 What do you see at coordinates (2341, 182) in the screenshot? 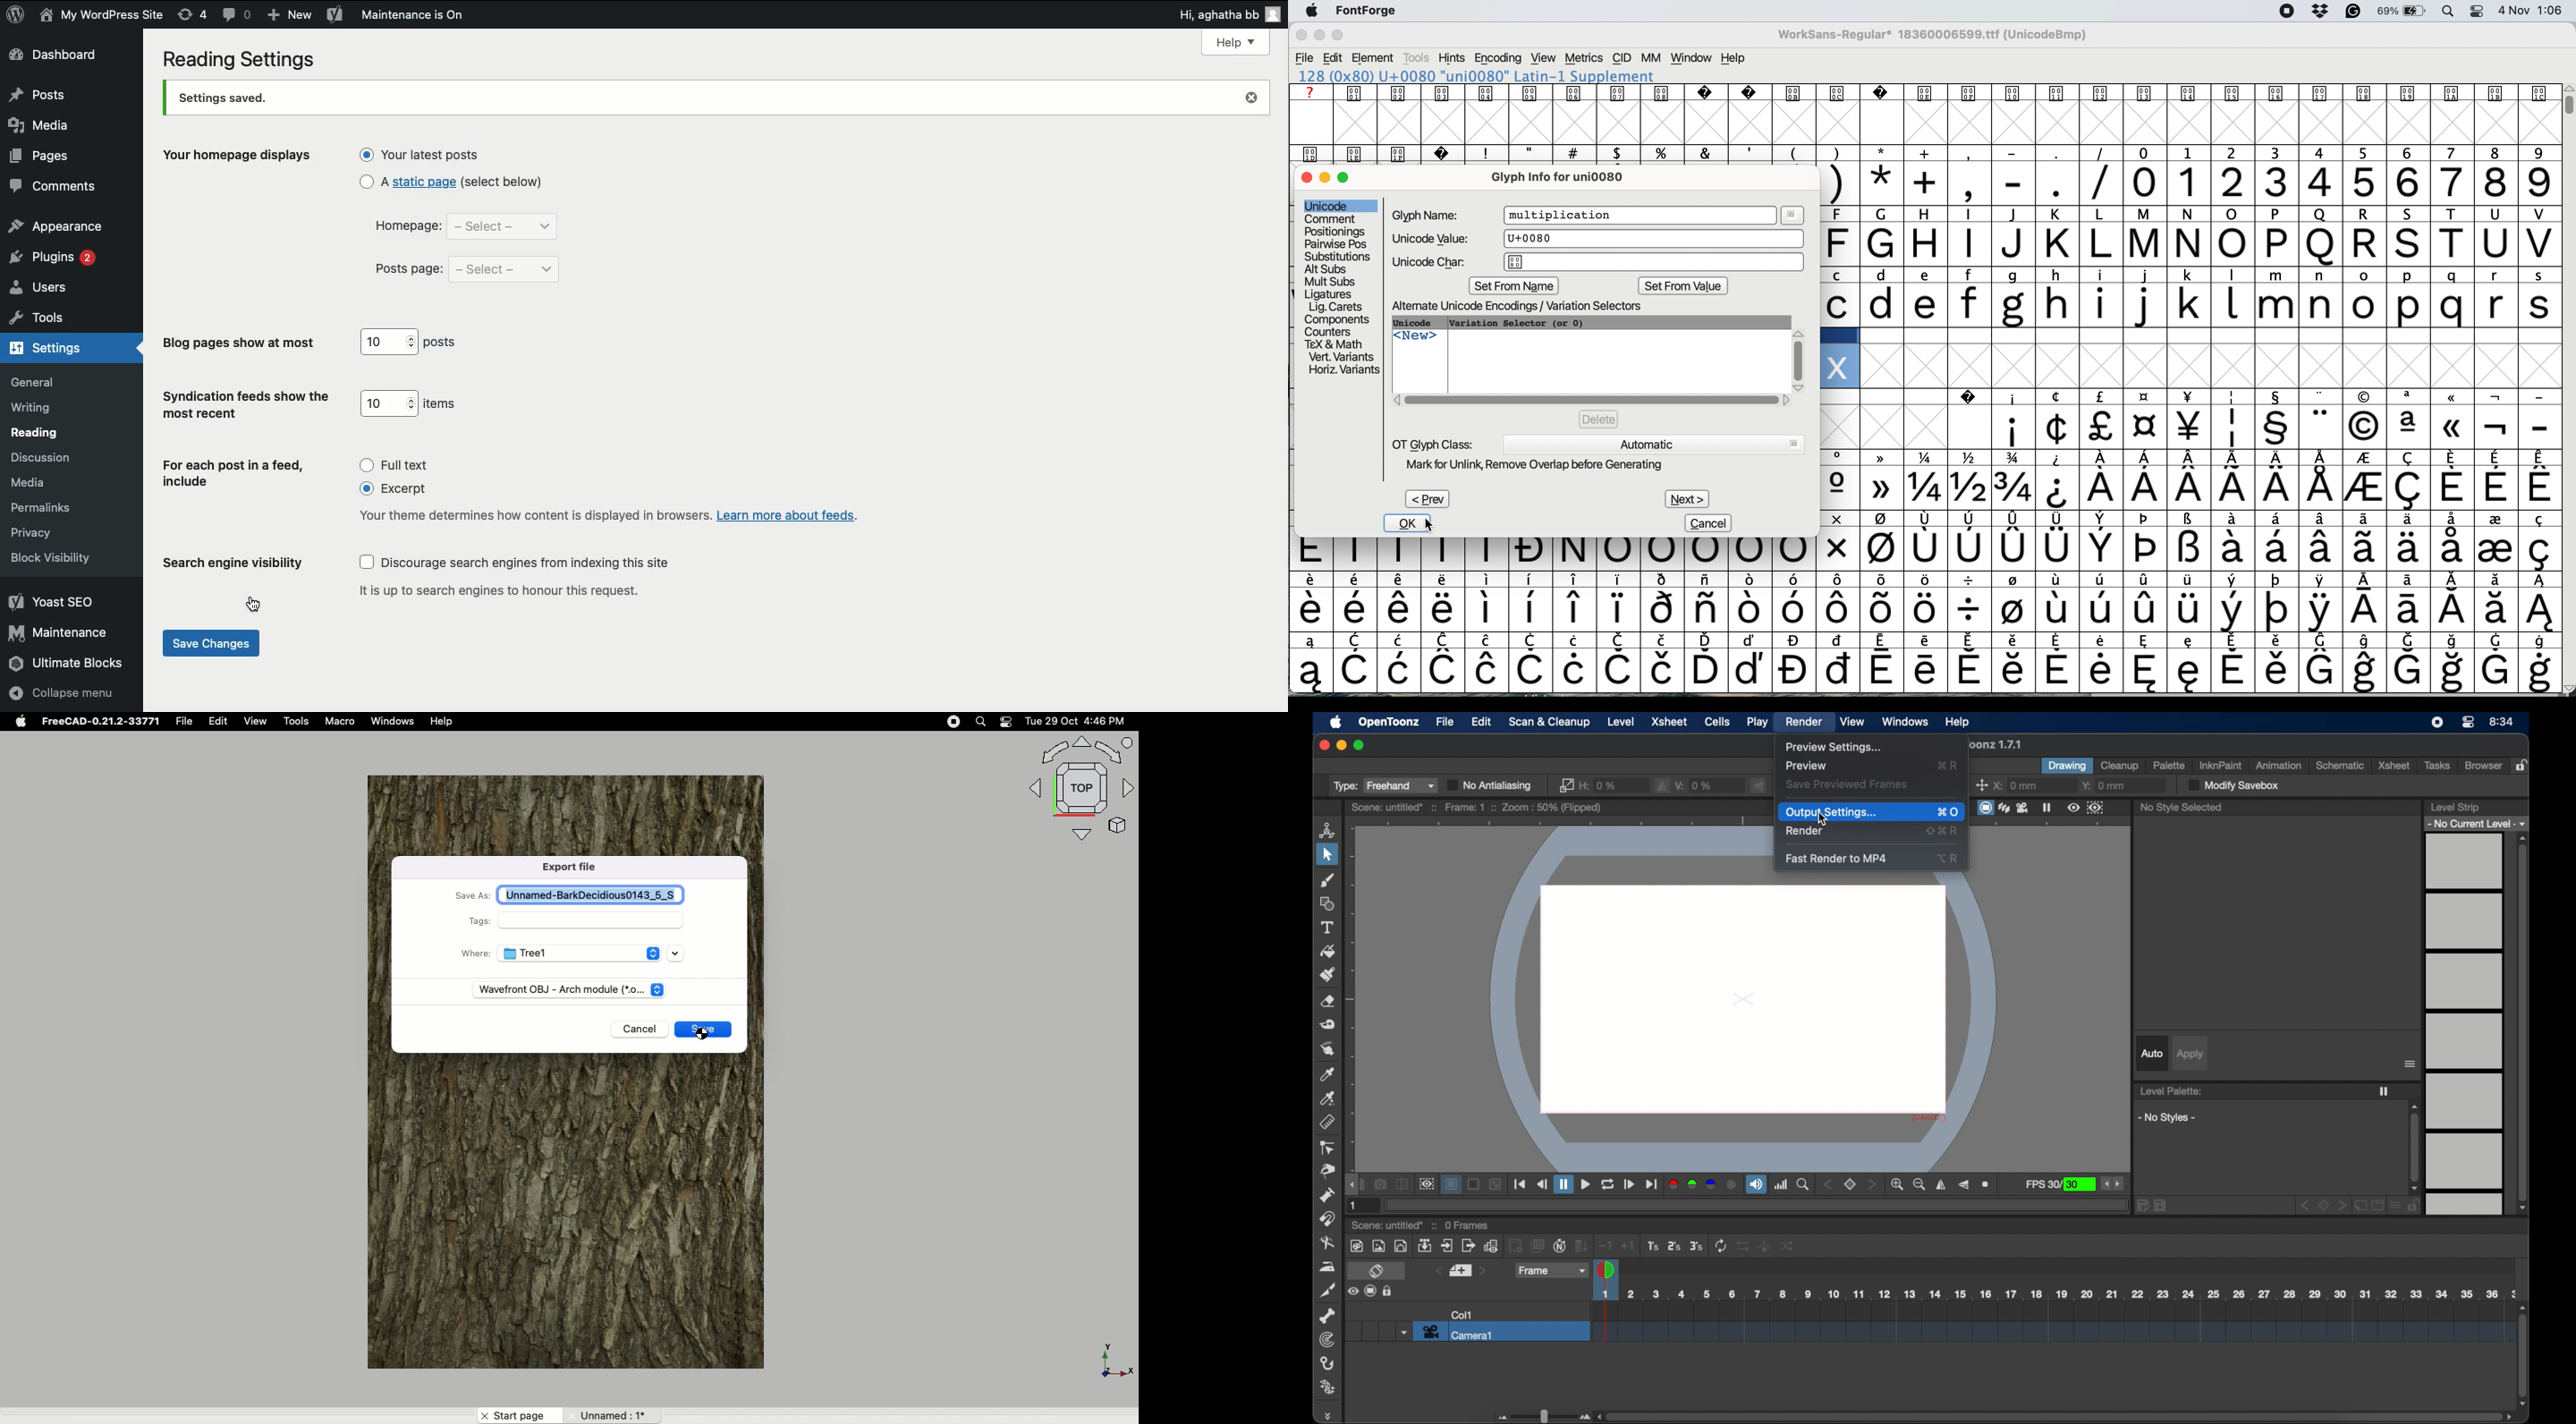
I see `numbers` at bounding box center [2341, 182].